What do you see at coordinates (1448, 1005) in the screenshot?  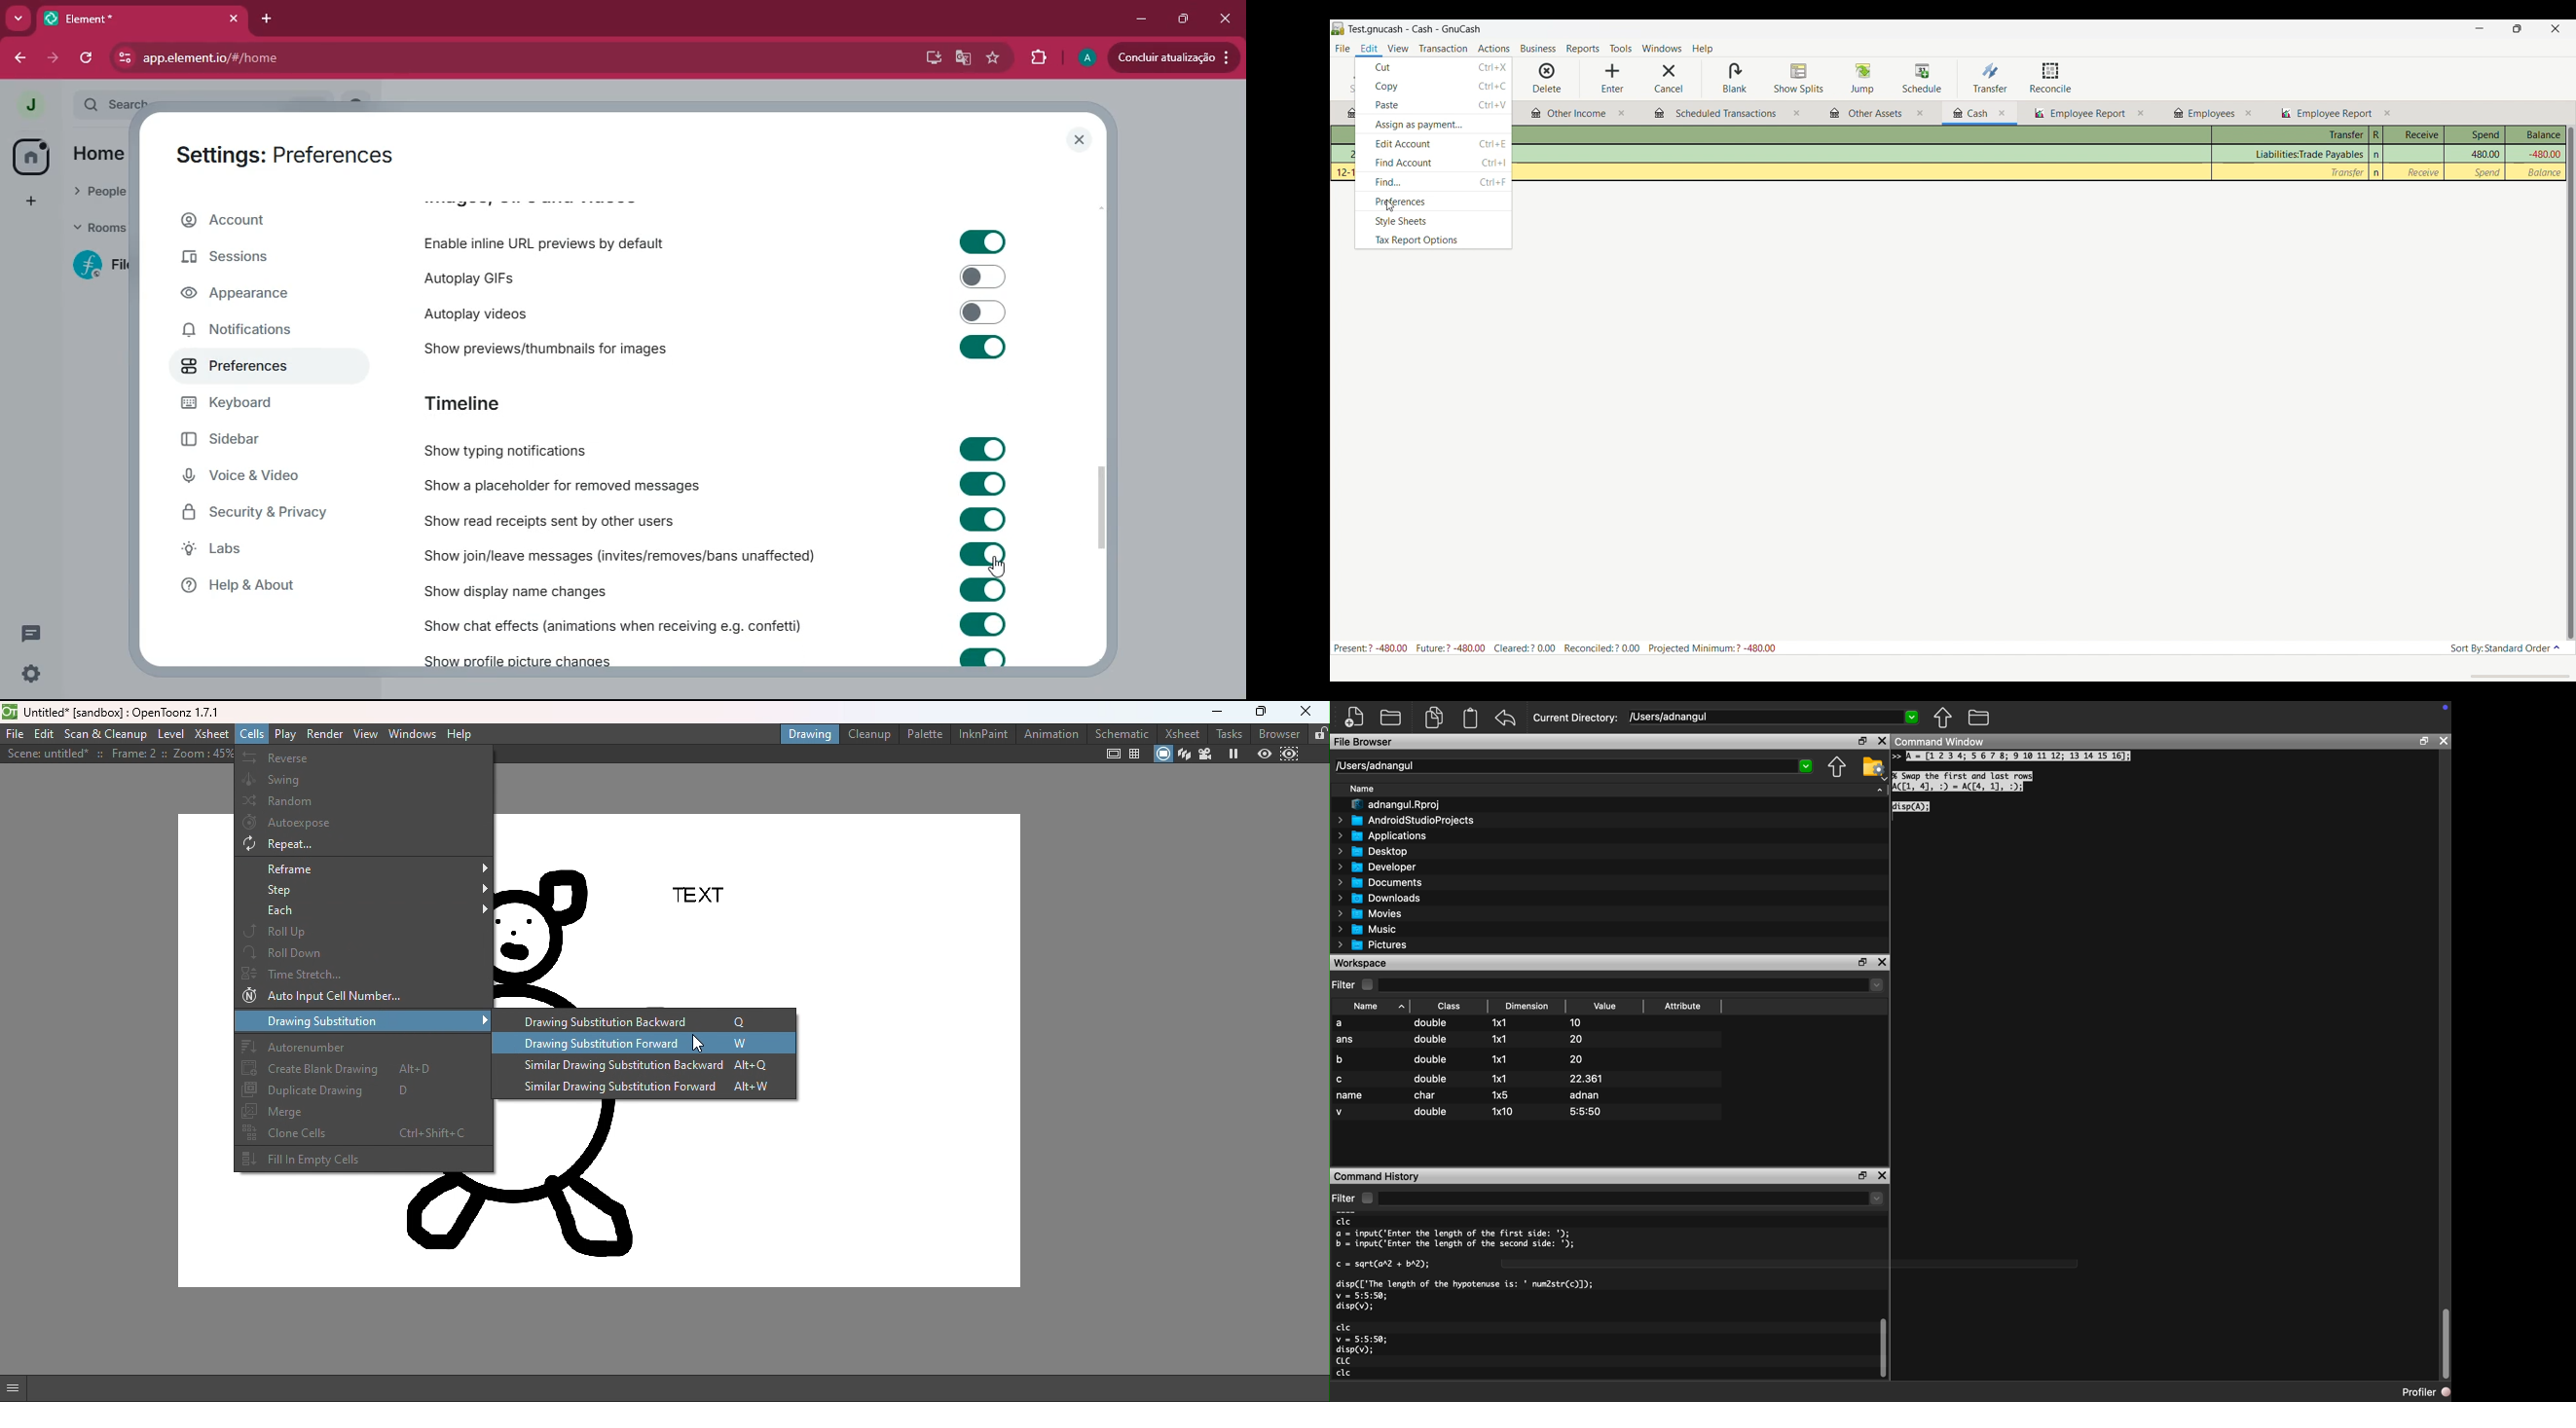 I see `Class` at bounding box center [1448, 1005].